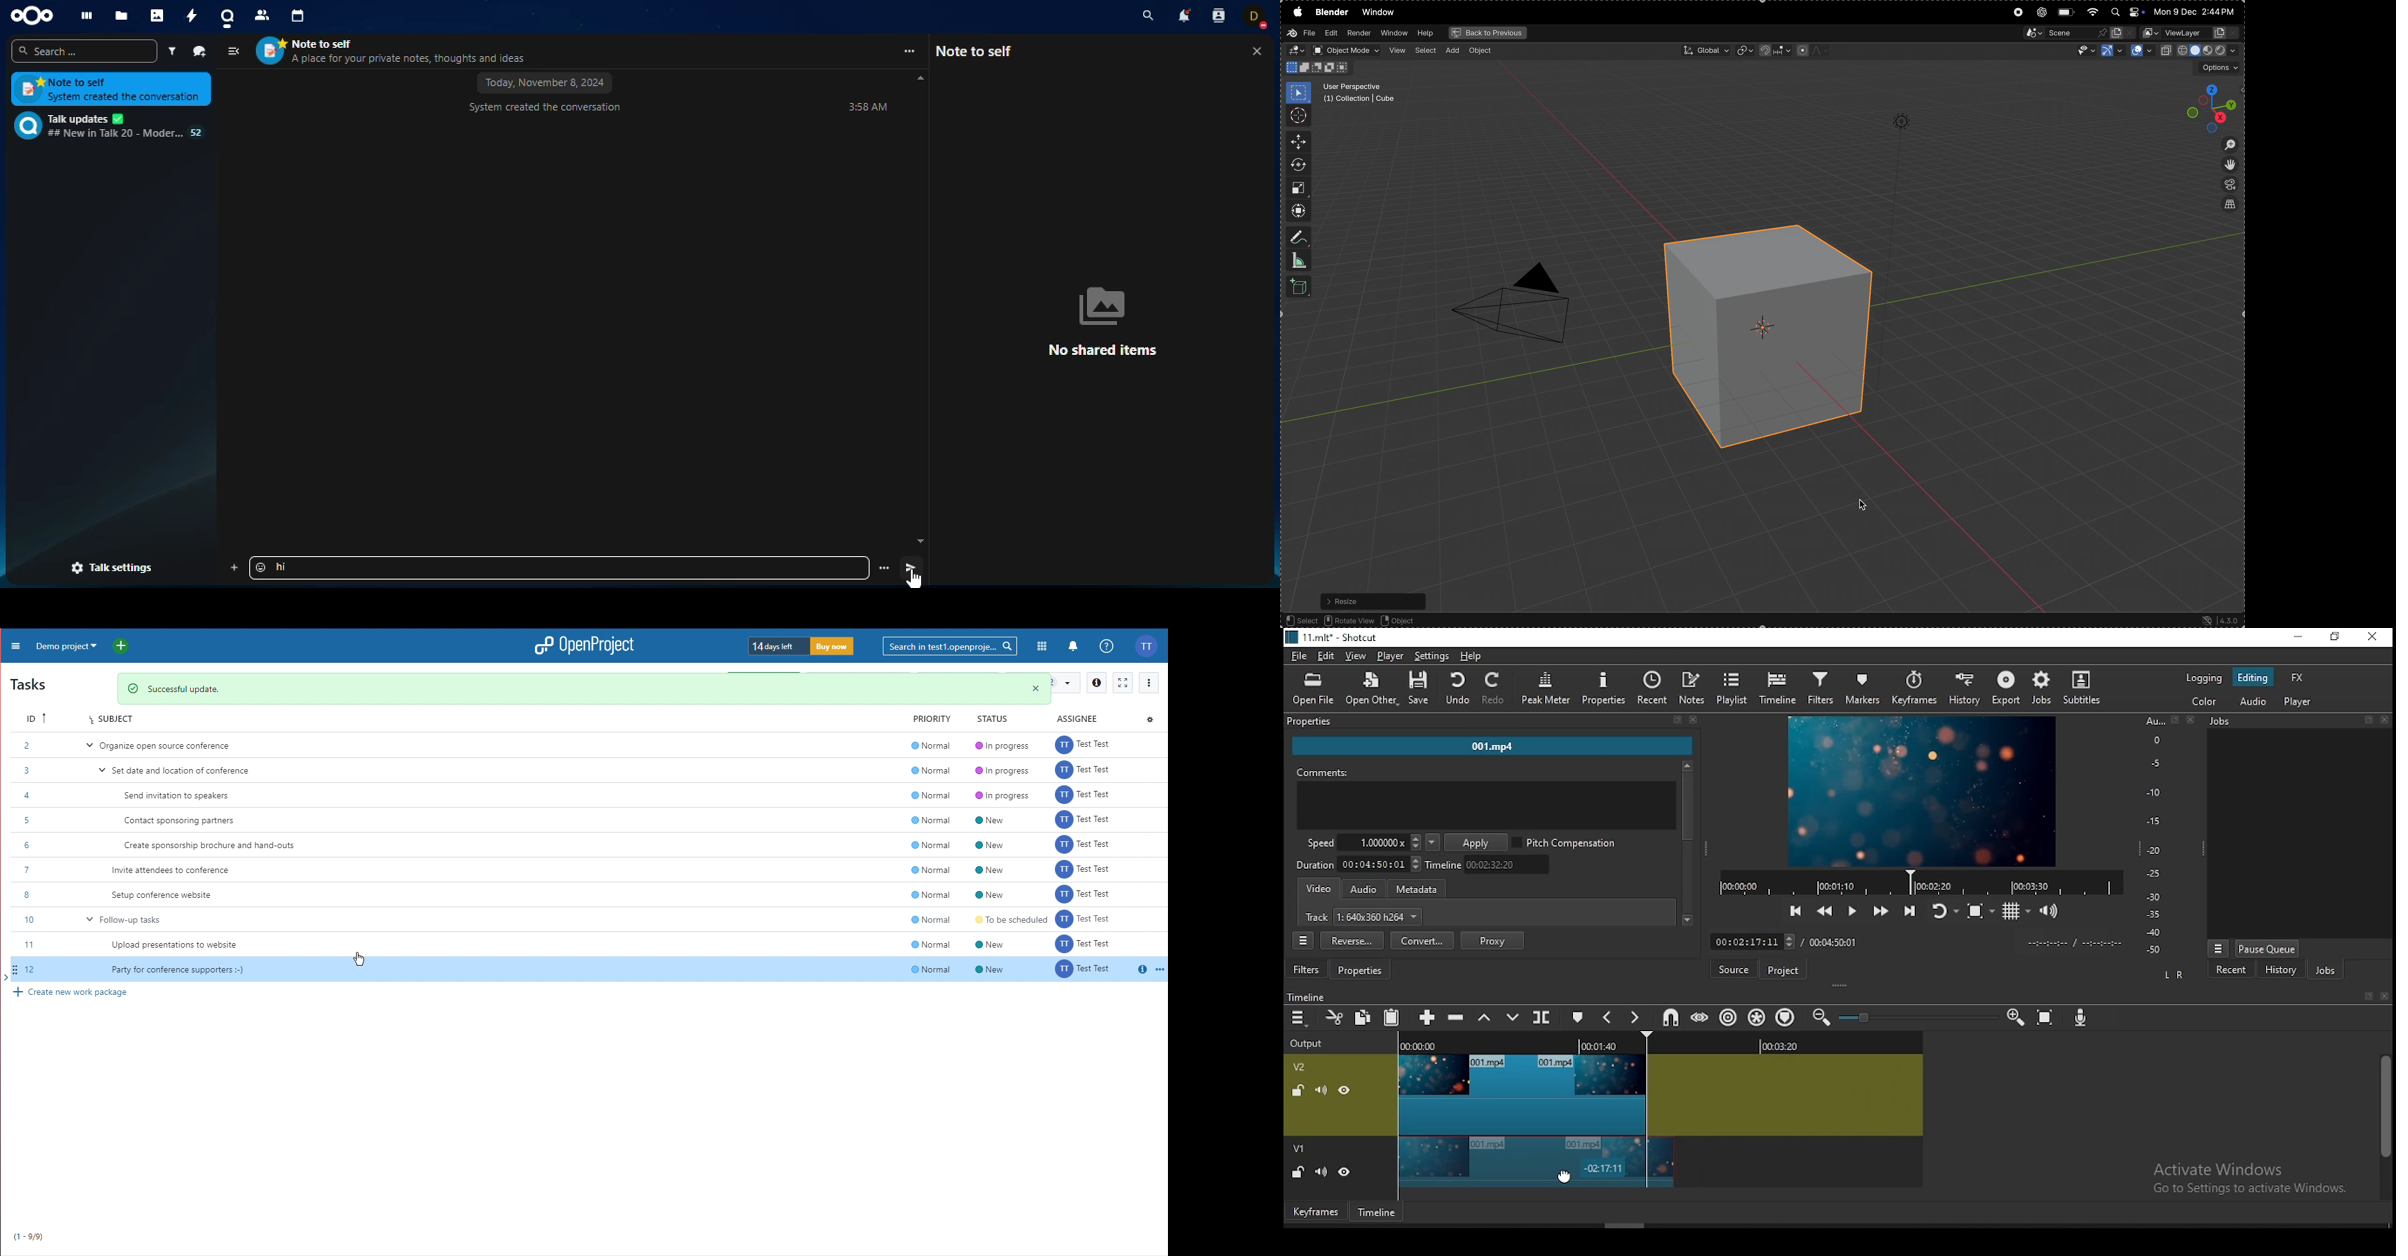  What do you see at coordinates (1379, 1212) in the screenshot?
I see `timeline` at bounding box center [1379, 1212].